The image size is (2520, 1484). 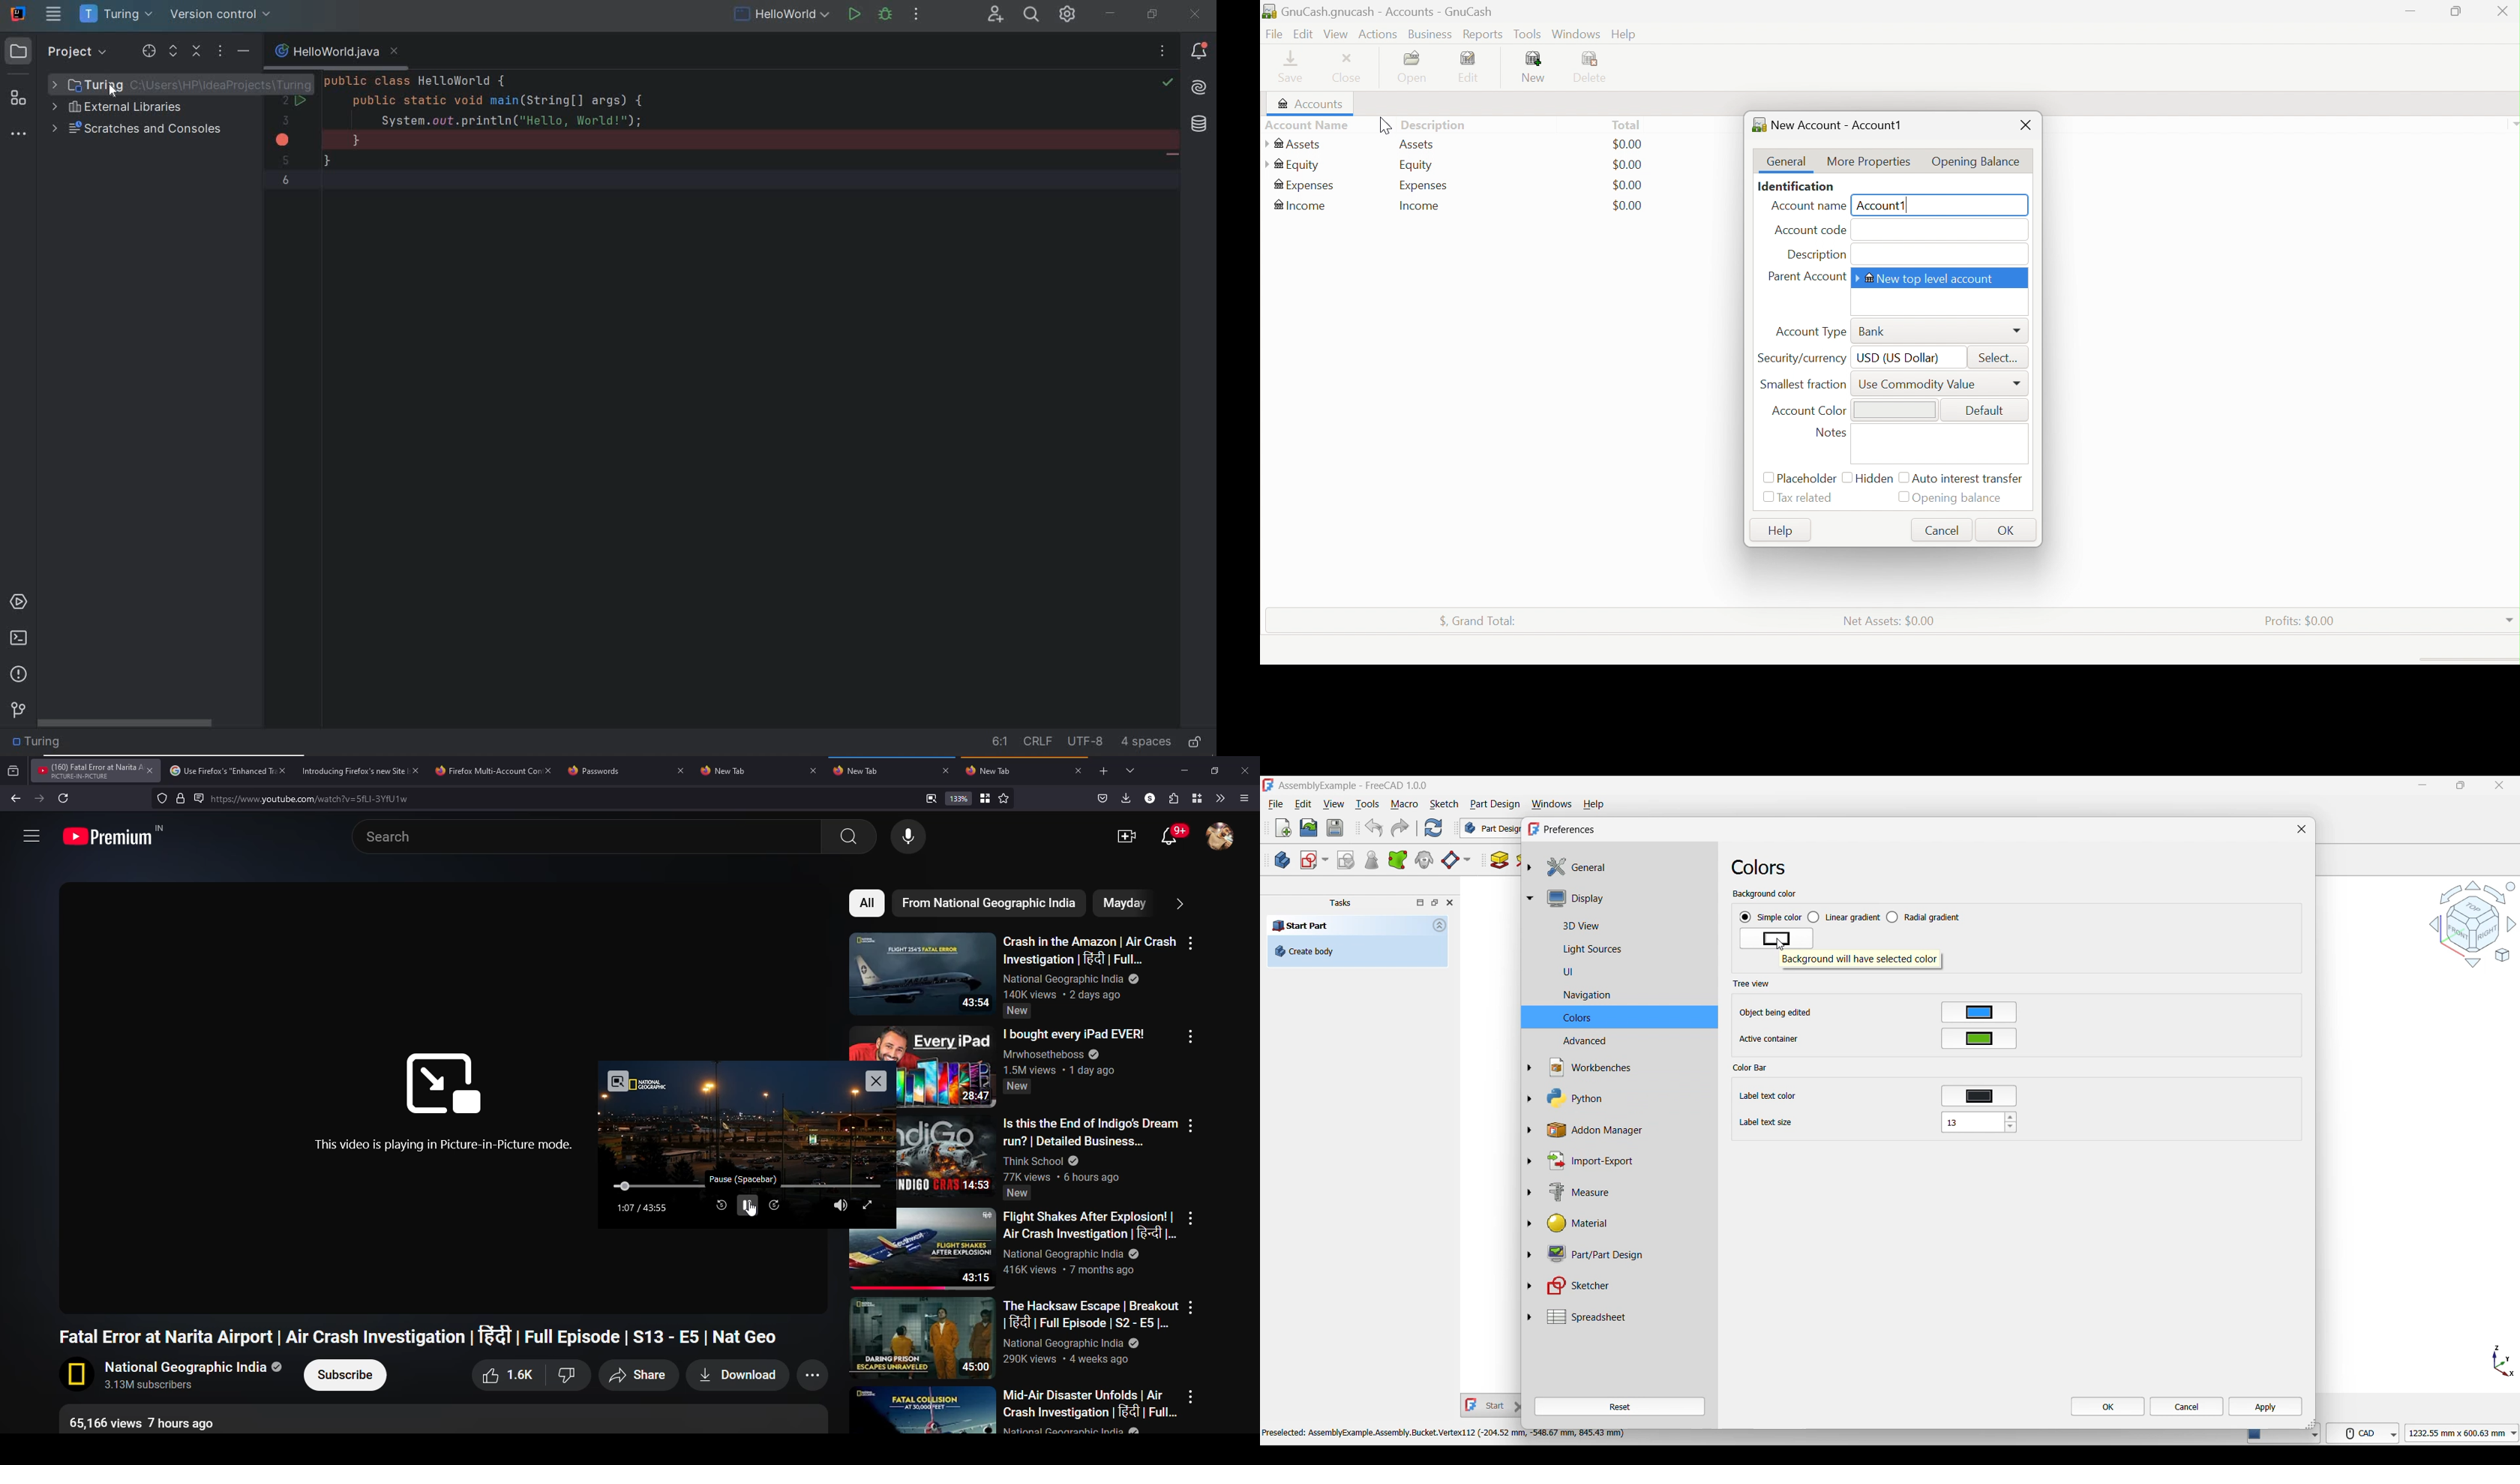 What do you see at coordinates (1768, 499) in the screenshot?
I see `Checkbox` at bounding box center [1768, 499].